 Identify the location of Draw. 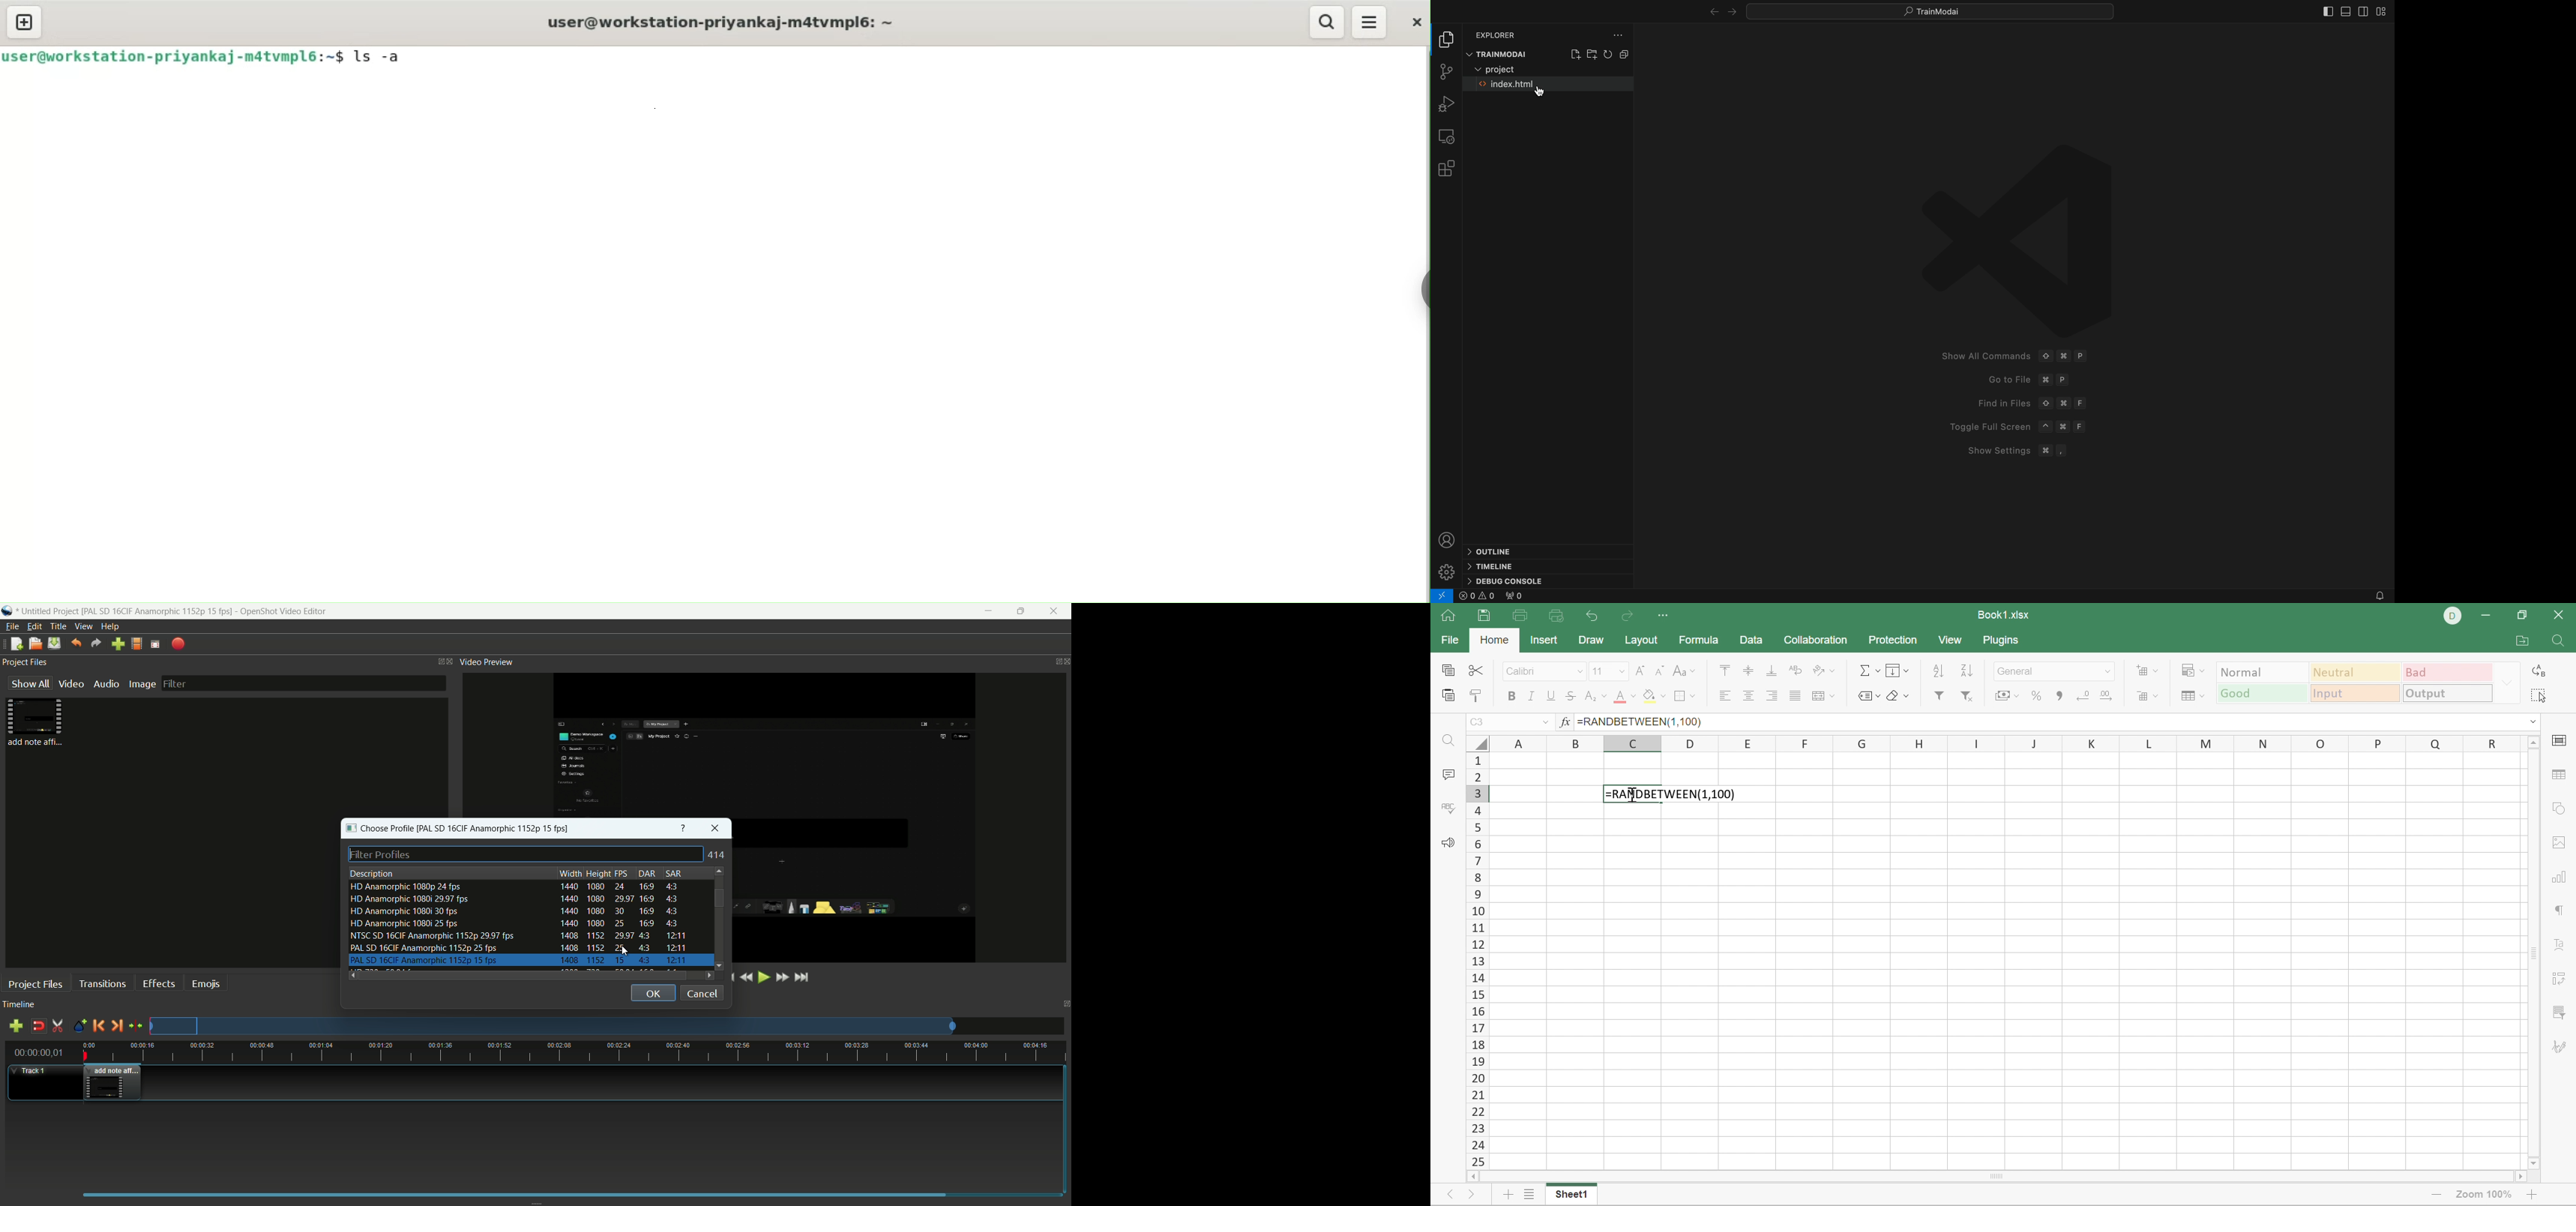
(1593, 640).